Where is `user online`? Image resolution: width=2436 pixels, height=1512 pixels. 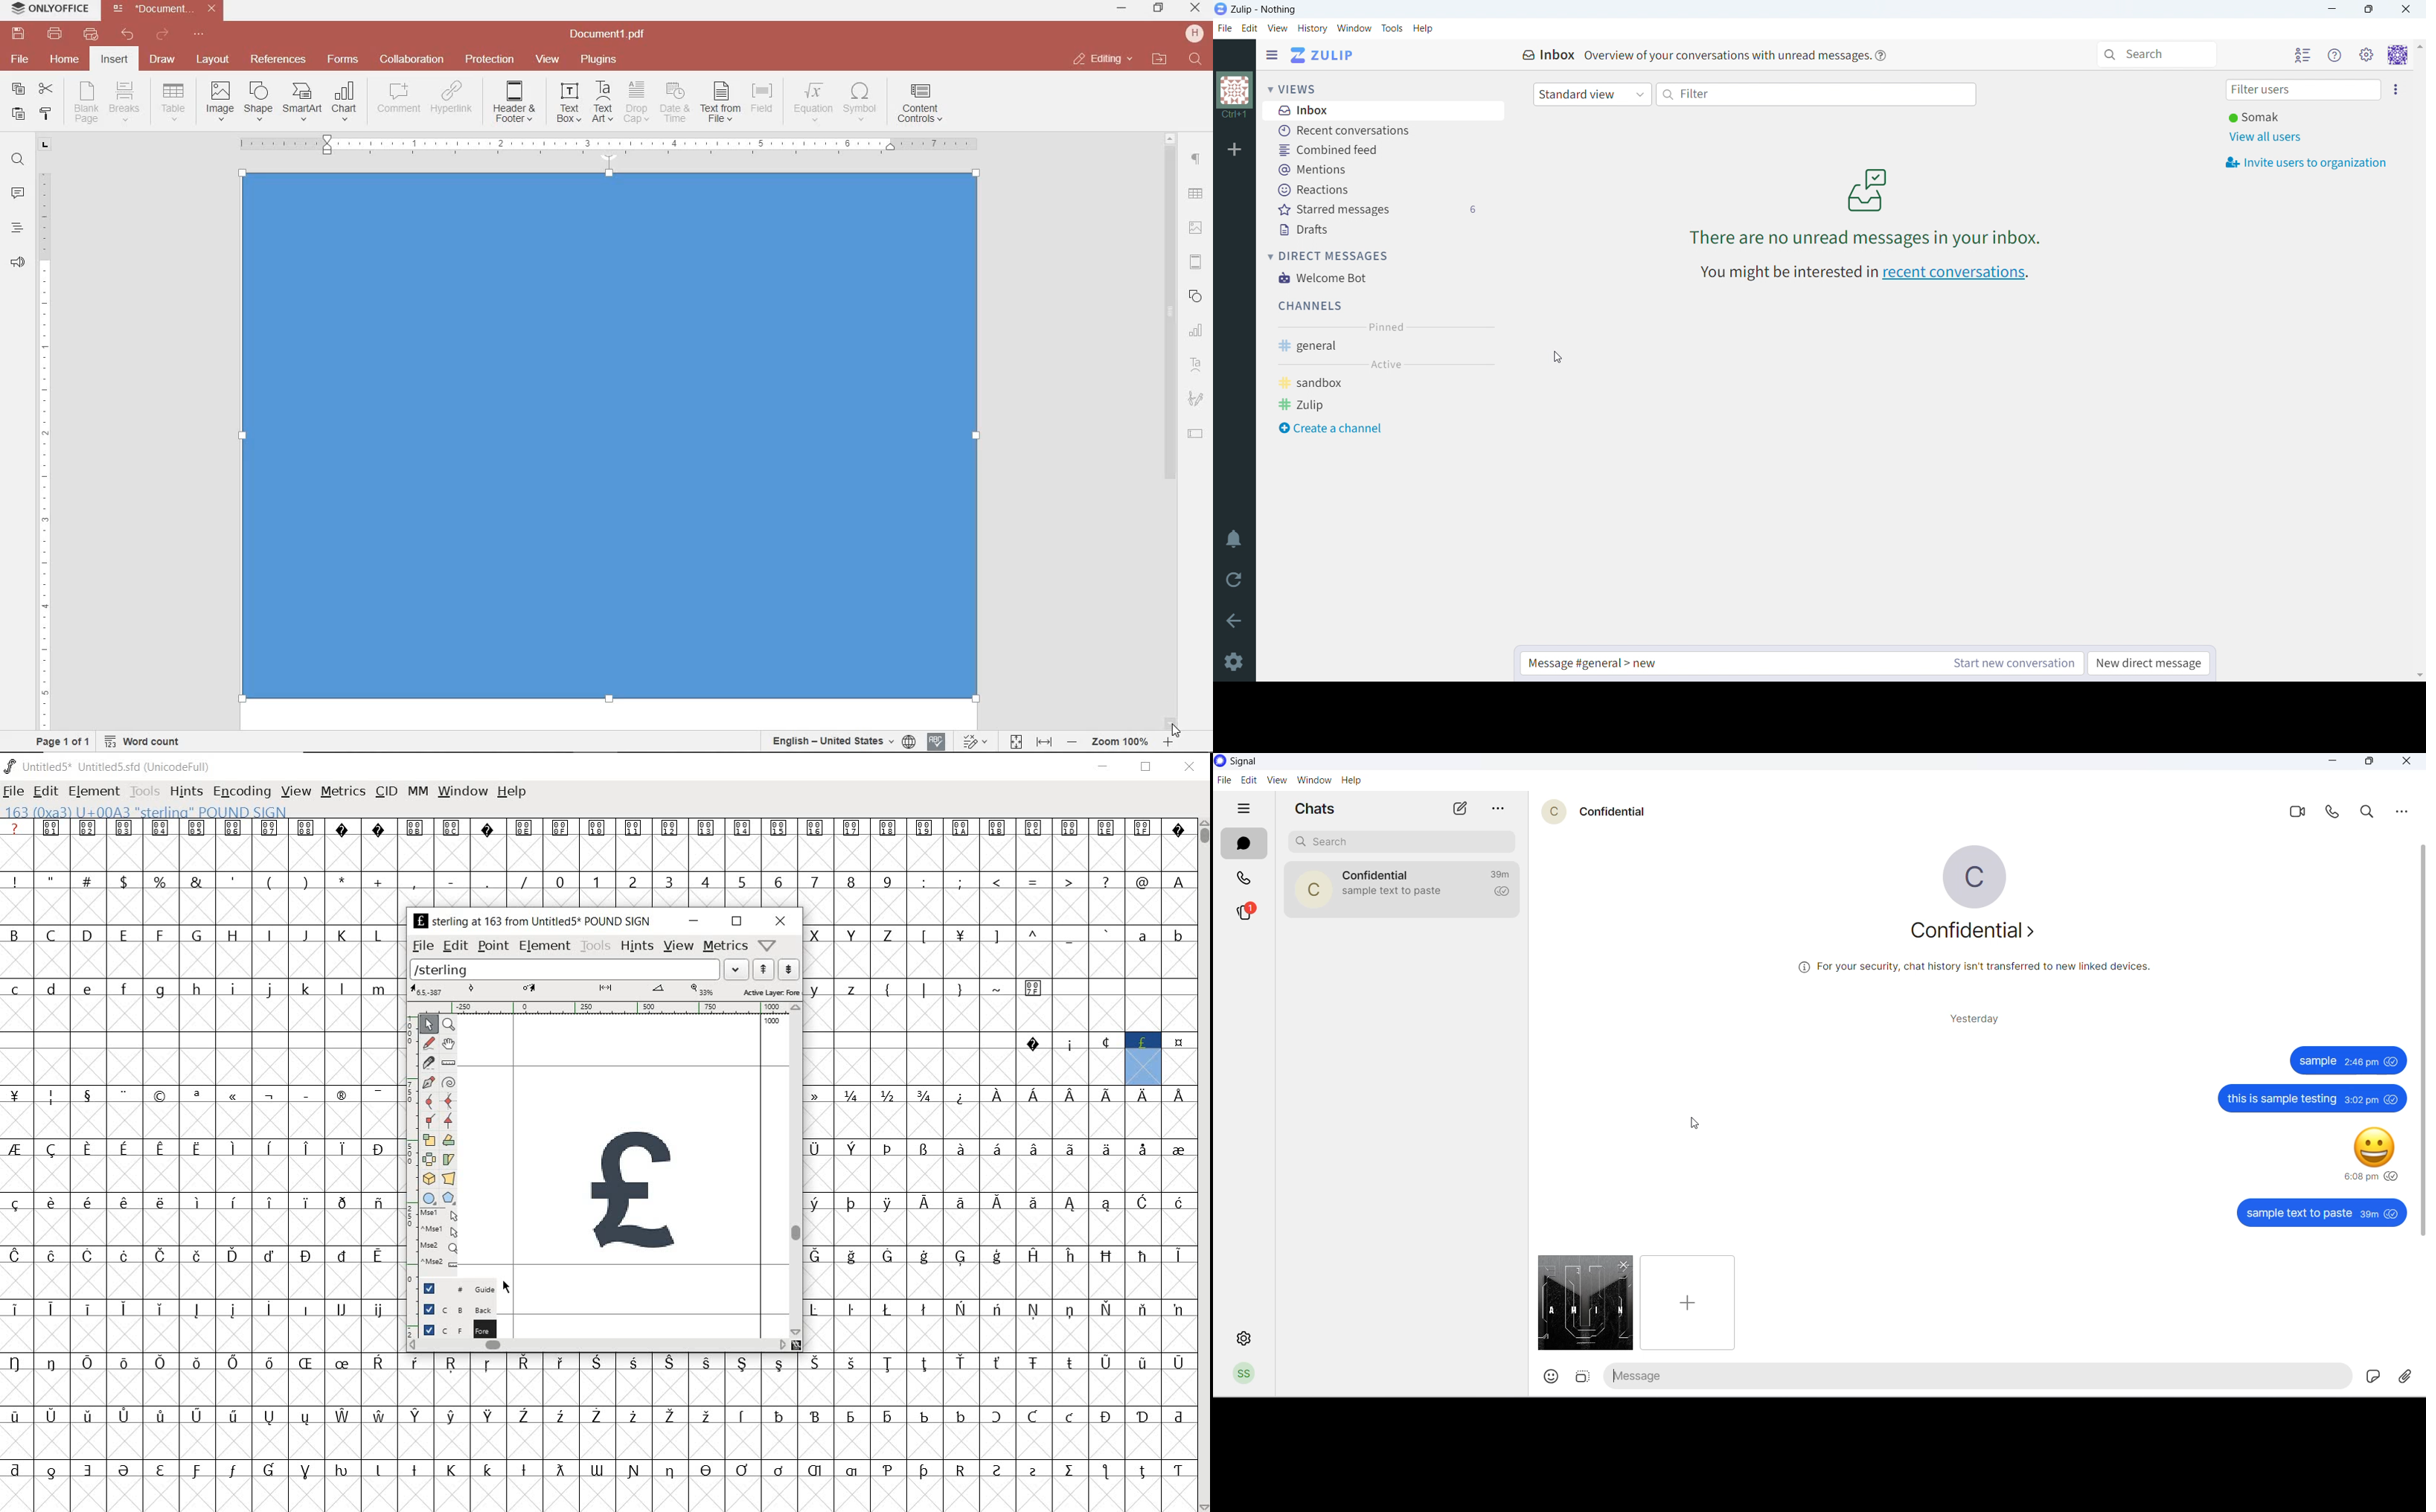 user online is located at coordinates (2254, 117).